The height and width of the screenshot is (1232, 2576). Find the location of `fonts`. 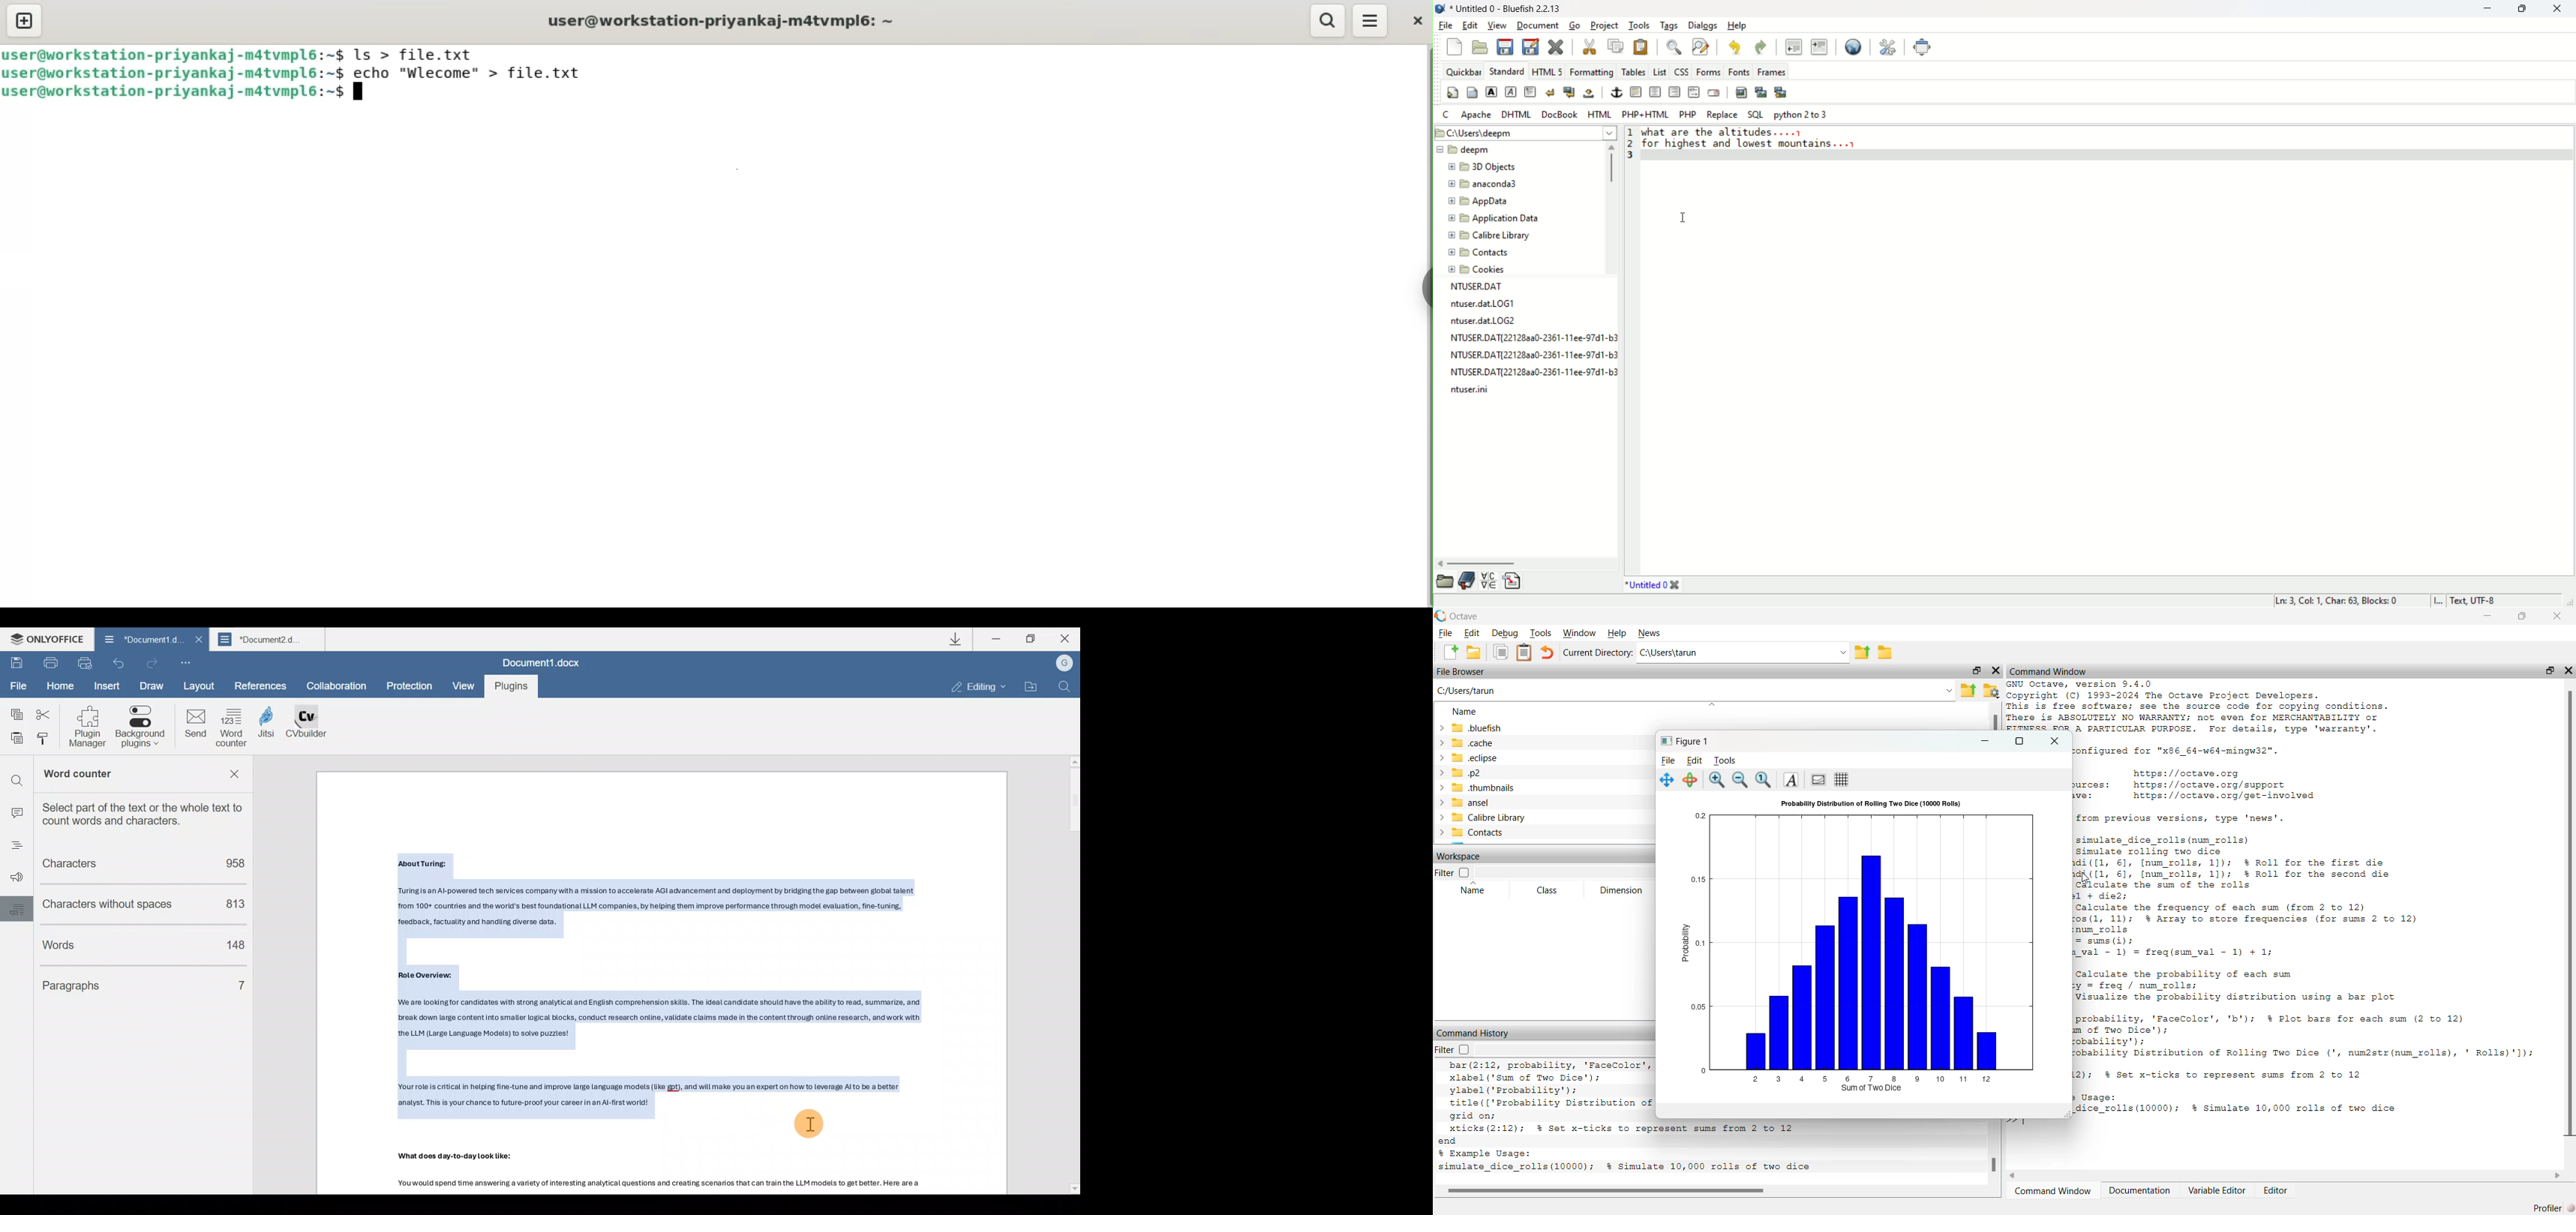

fonts is located at coordinates (1738, 71).